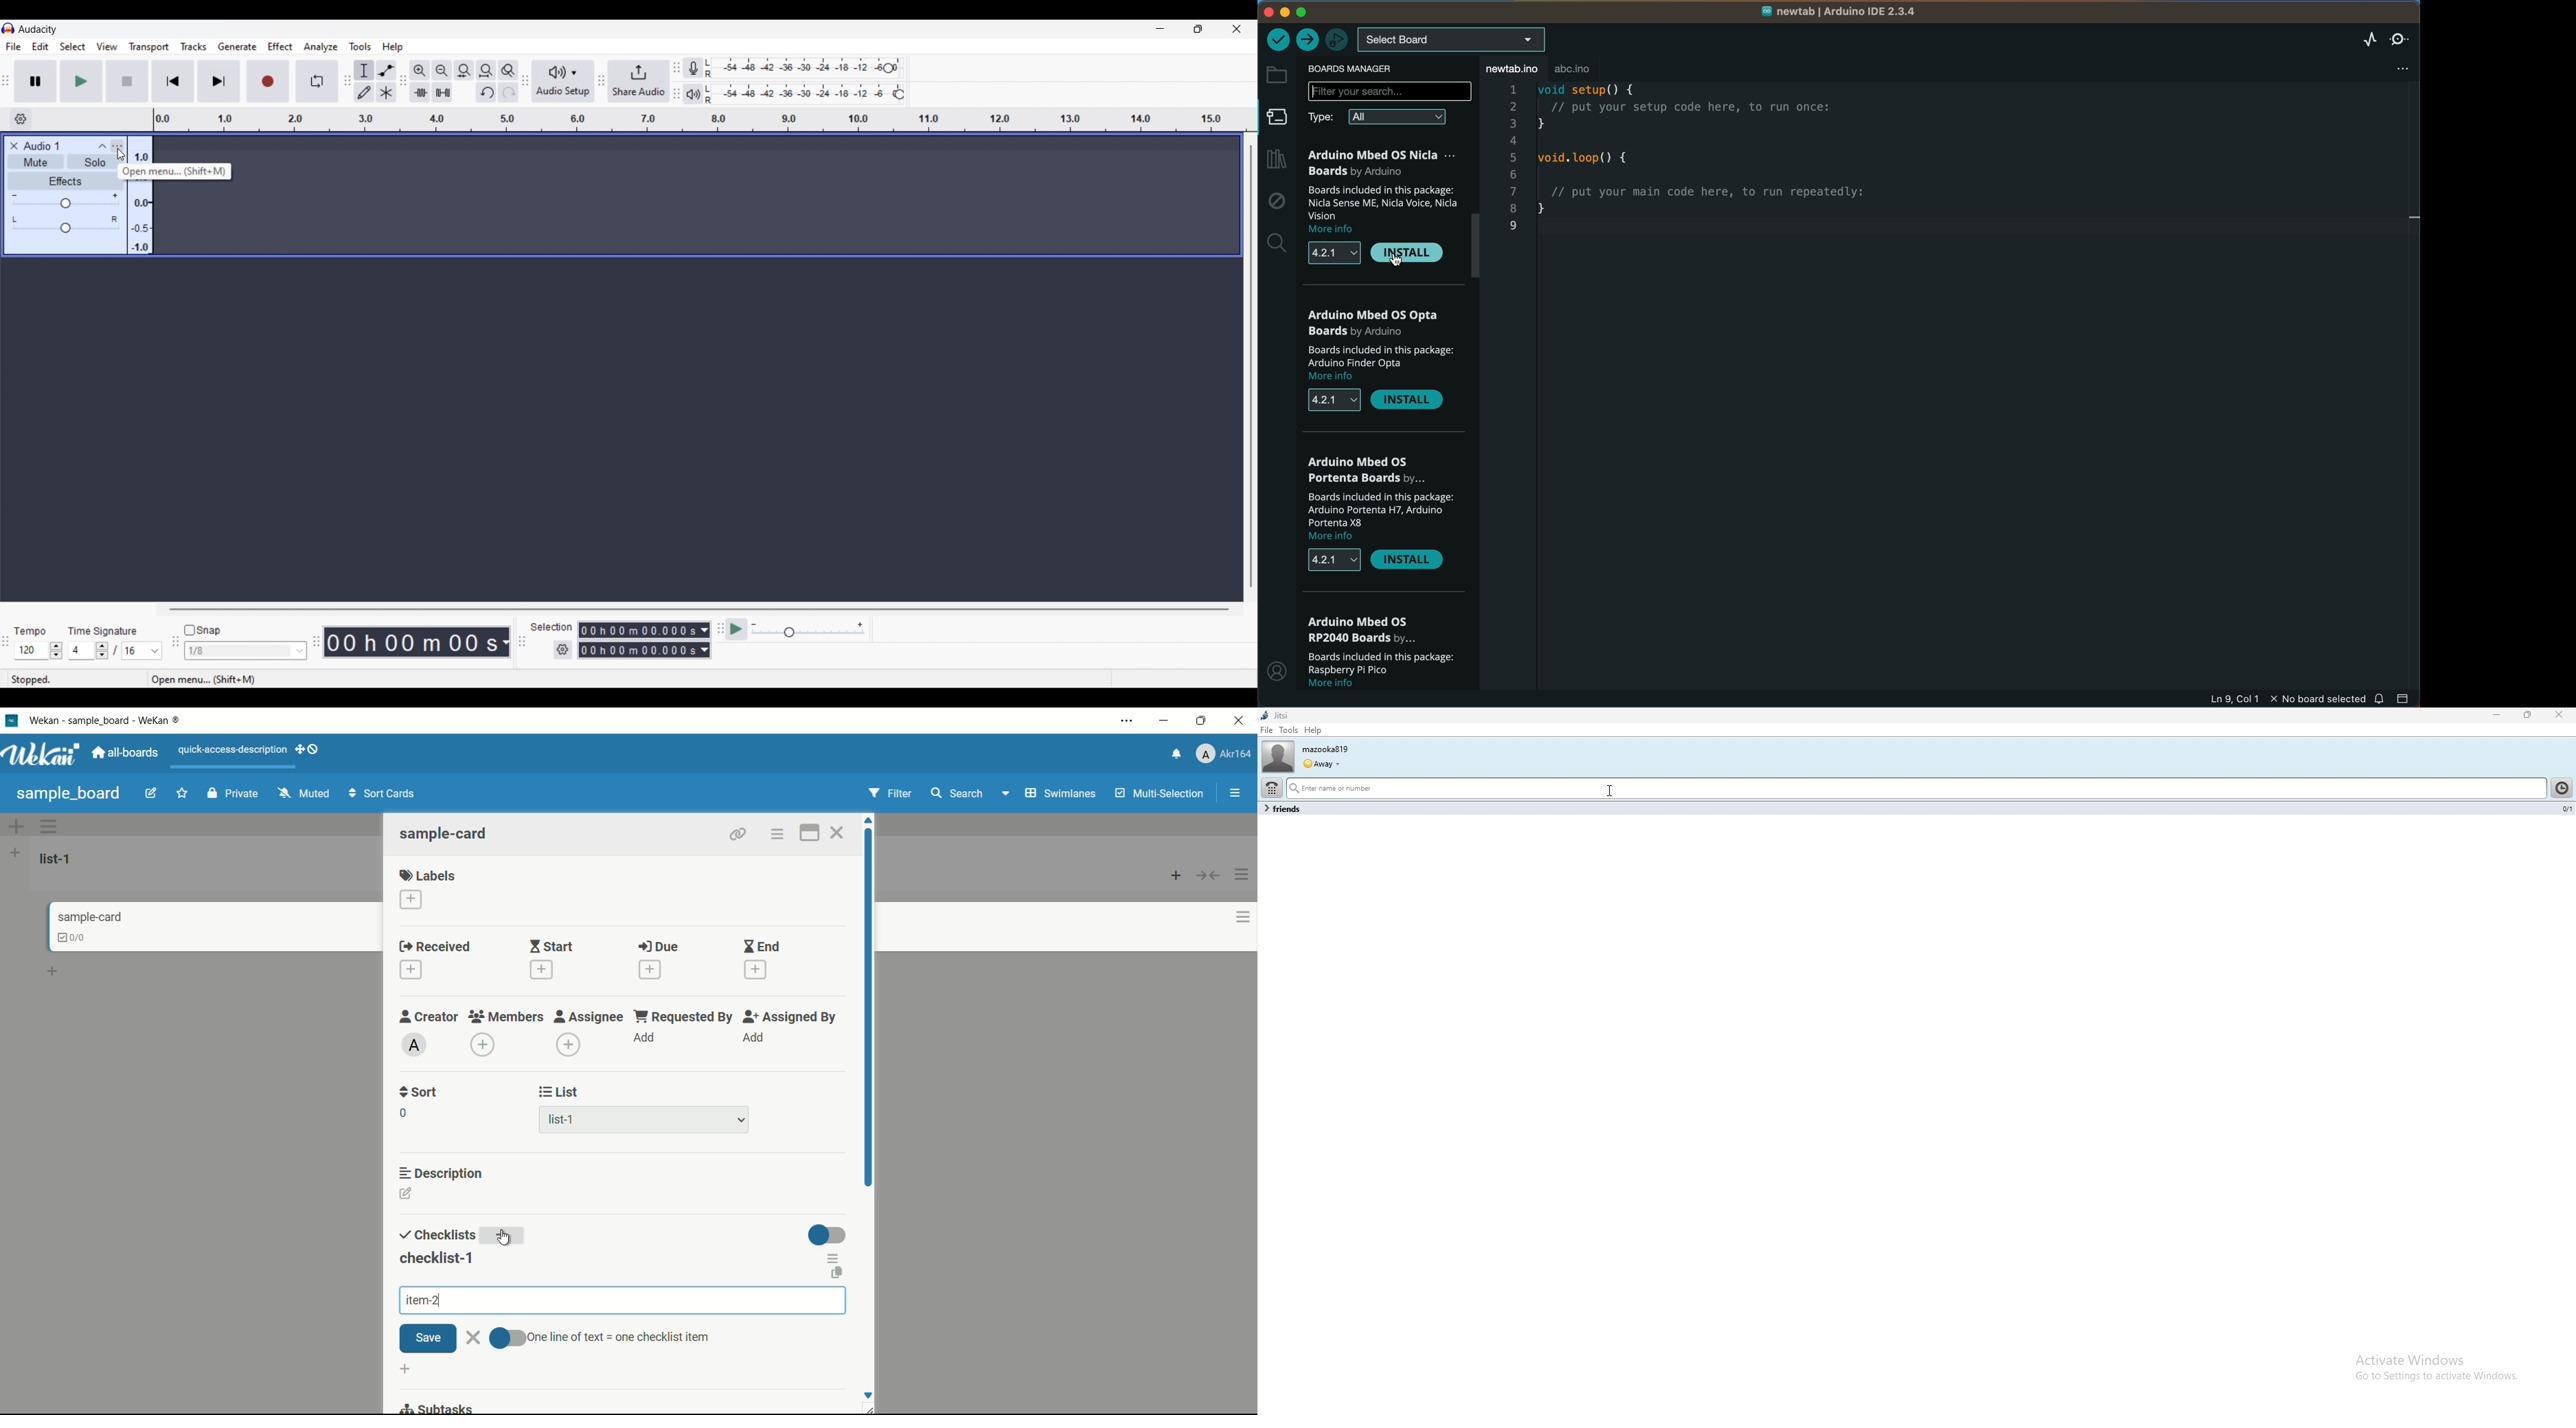 This screenshot has width=2576, height=1428. I want to click on card actions, so click(1243, 917).